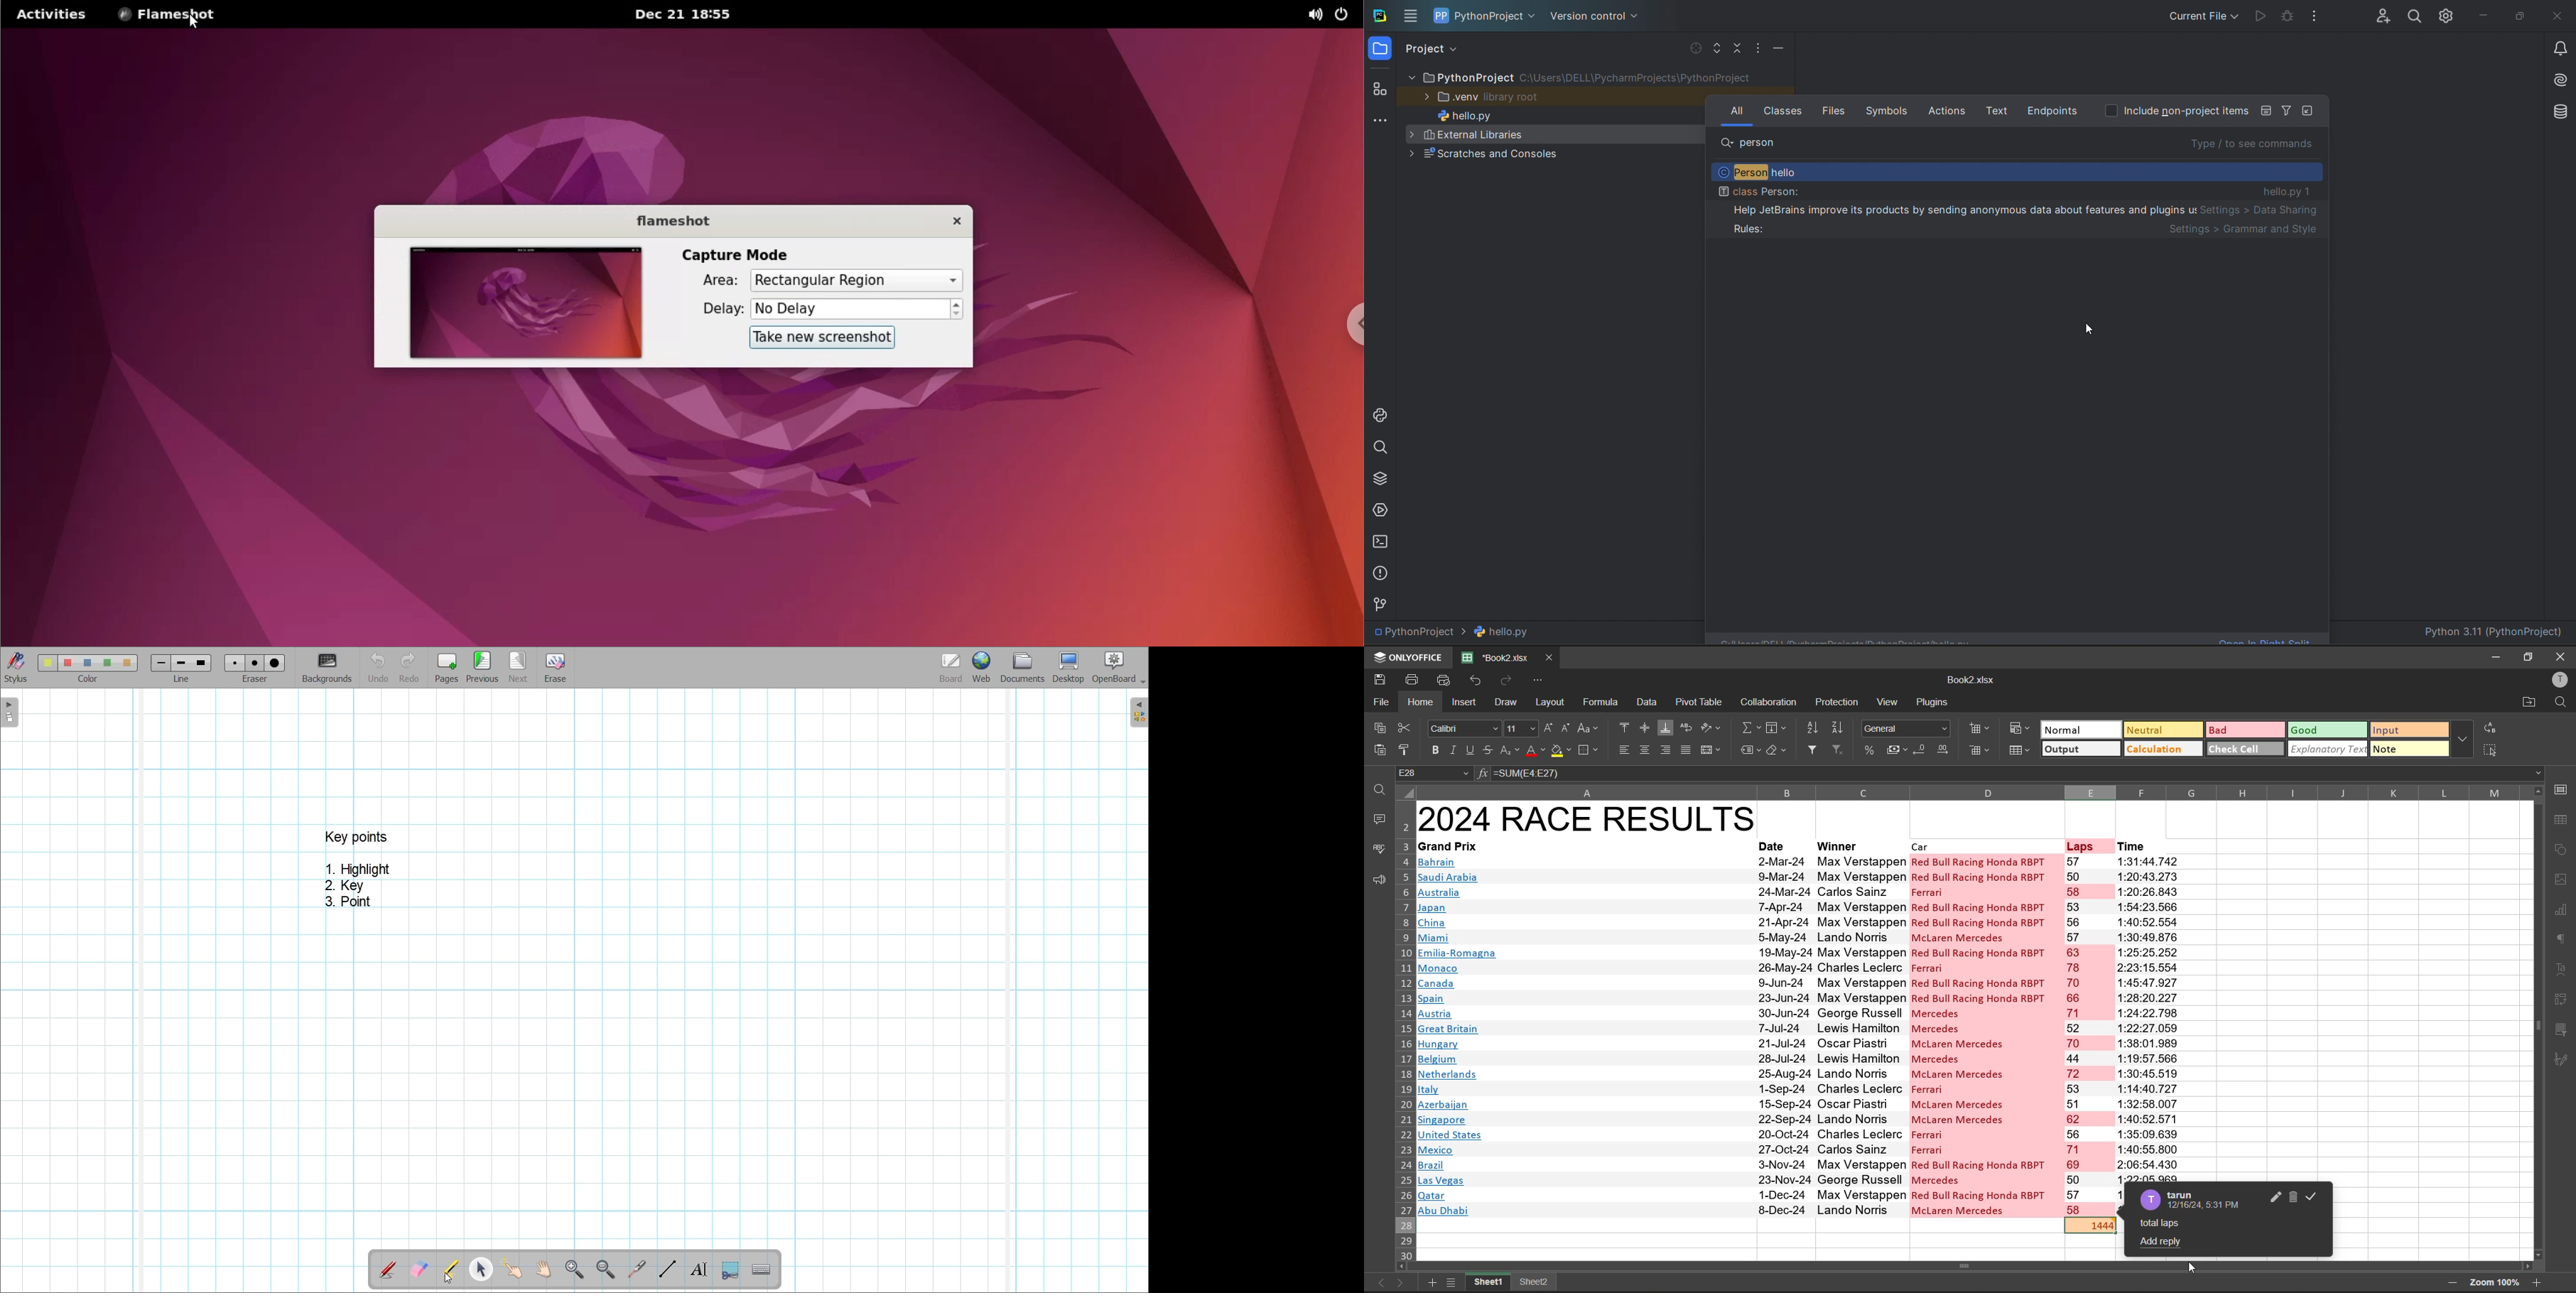 Image resolution: width=2576 pixels, height=1316 pixels. What do you see at coordinates (2151, 1201) in the screenshot?
I see `avatar` at bounding box center [2151, 1201].